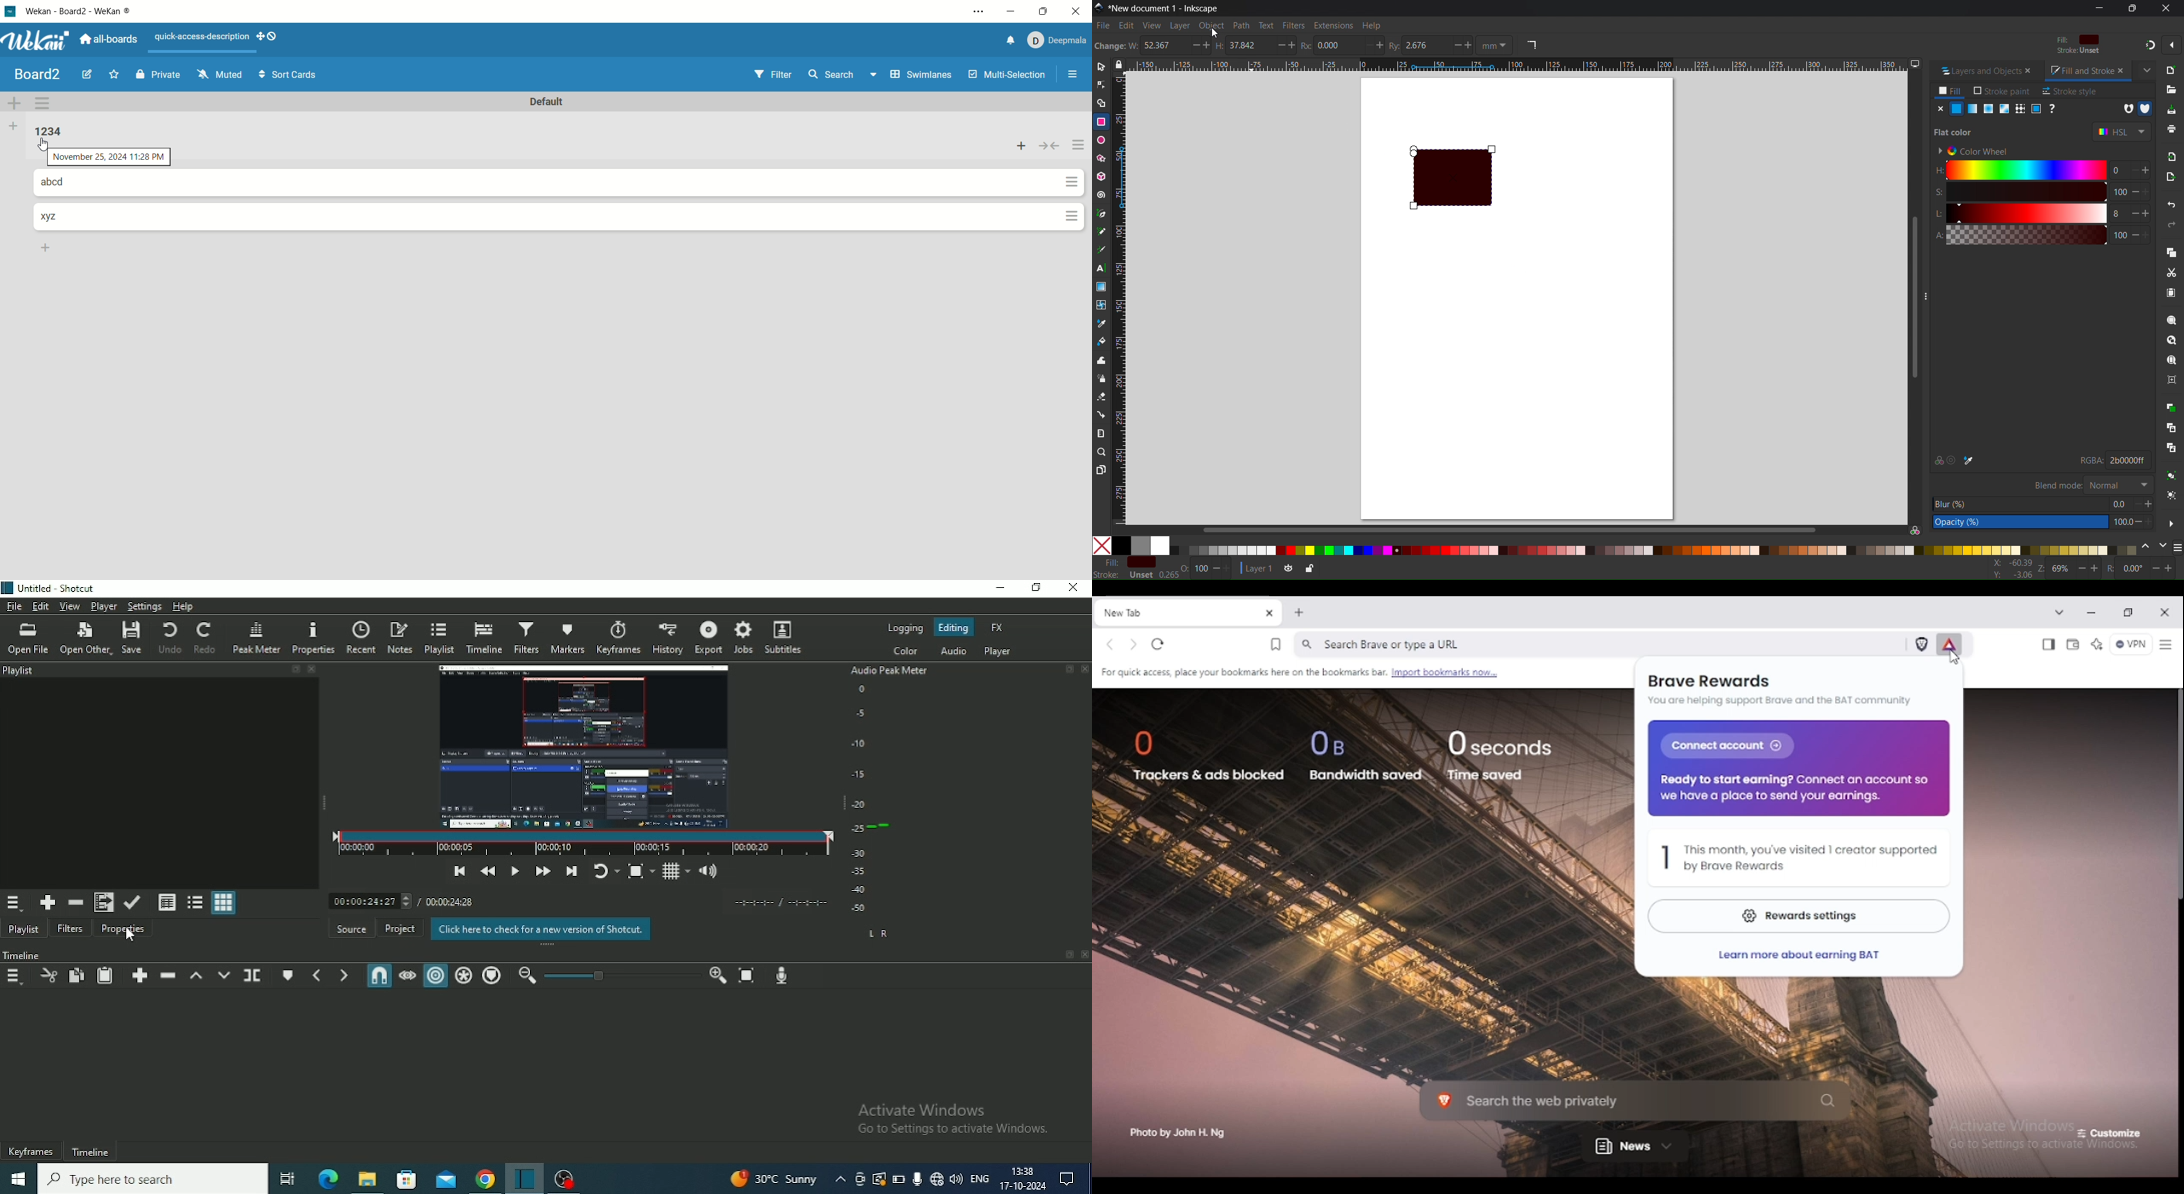 The height and width of the screenshot is (1204, 2184). What do you see at coordinates (1019, 144) in the screenshot?
I see `add` at bounding box center [1019, 144].